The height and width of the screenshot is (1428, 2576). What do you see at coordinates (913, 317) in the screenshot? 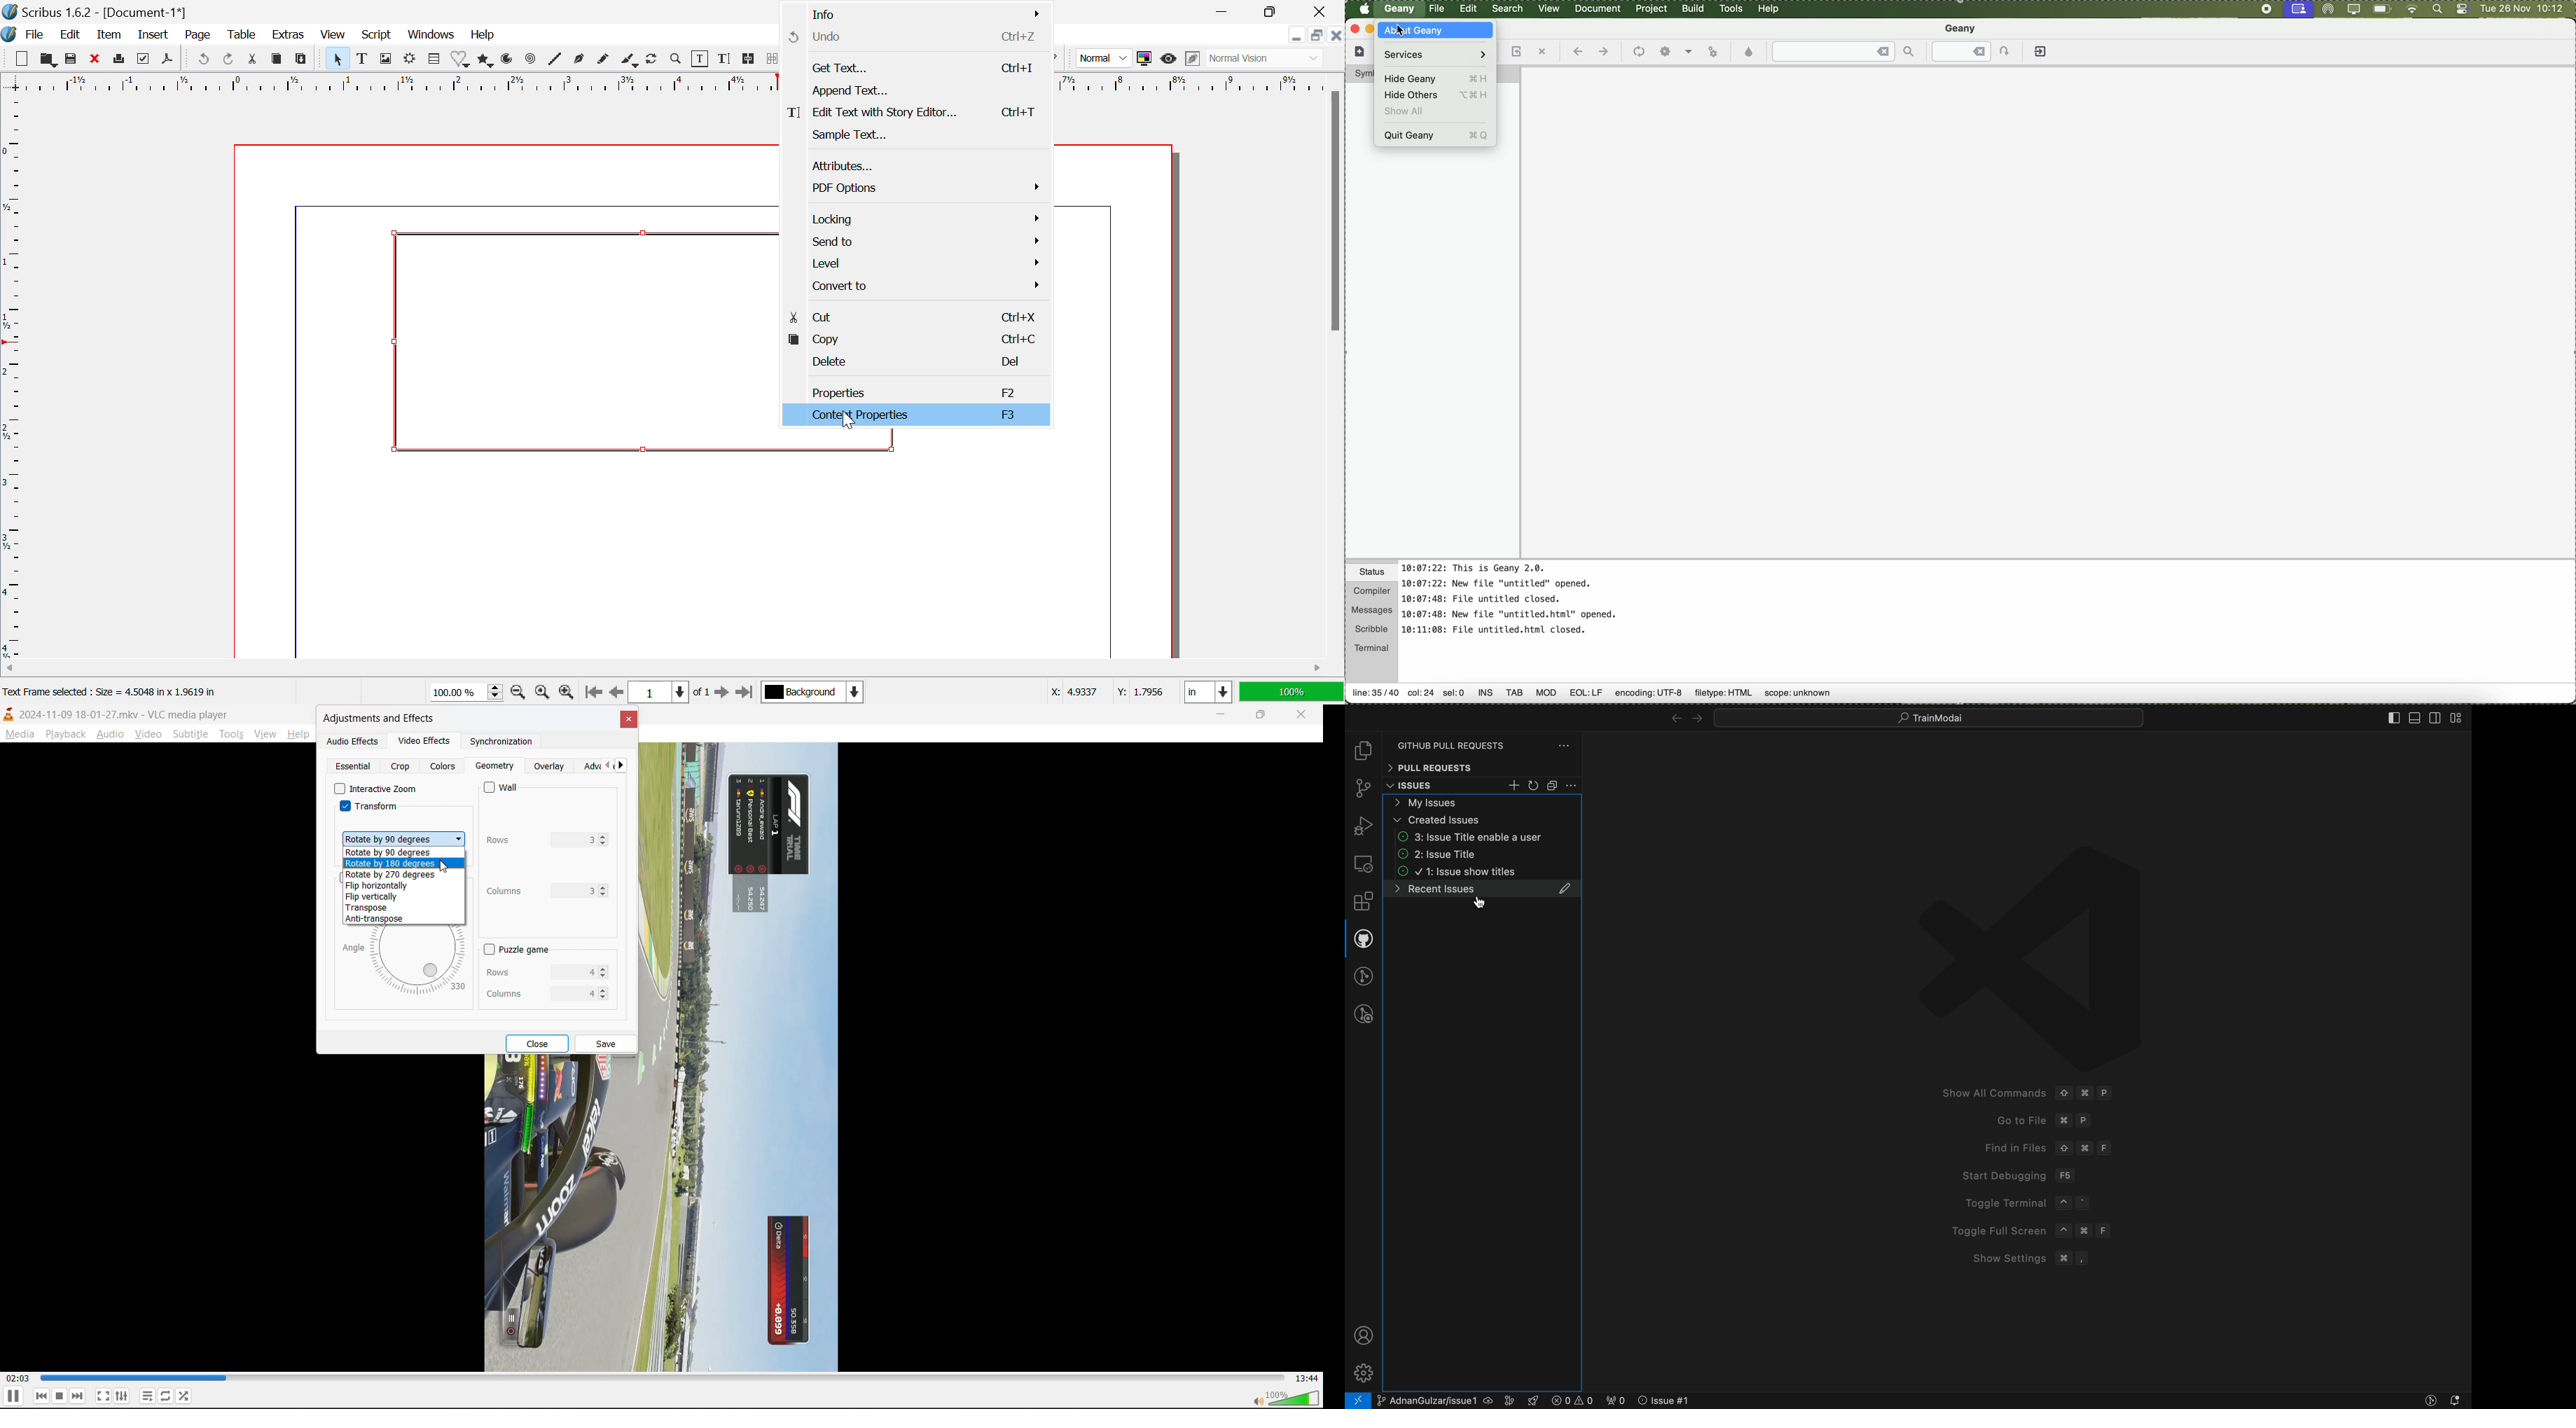
I see `Cut` at bounding box center [913, 317].